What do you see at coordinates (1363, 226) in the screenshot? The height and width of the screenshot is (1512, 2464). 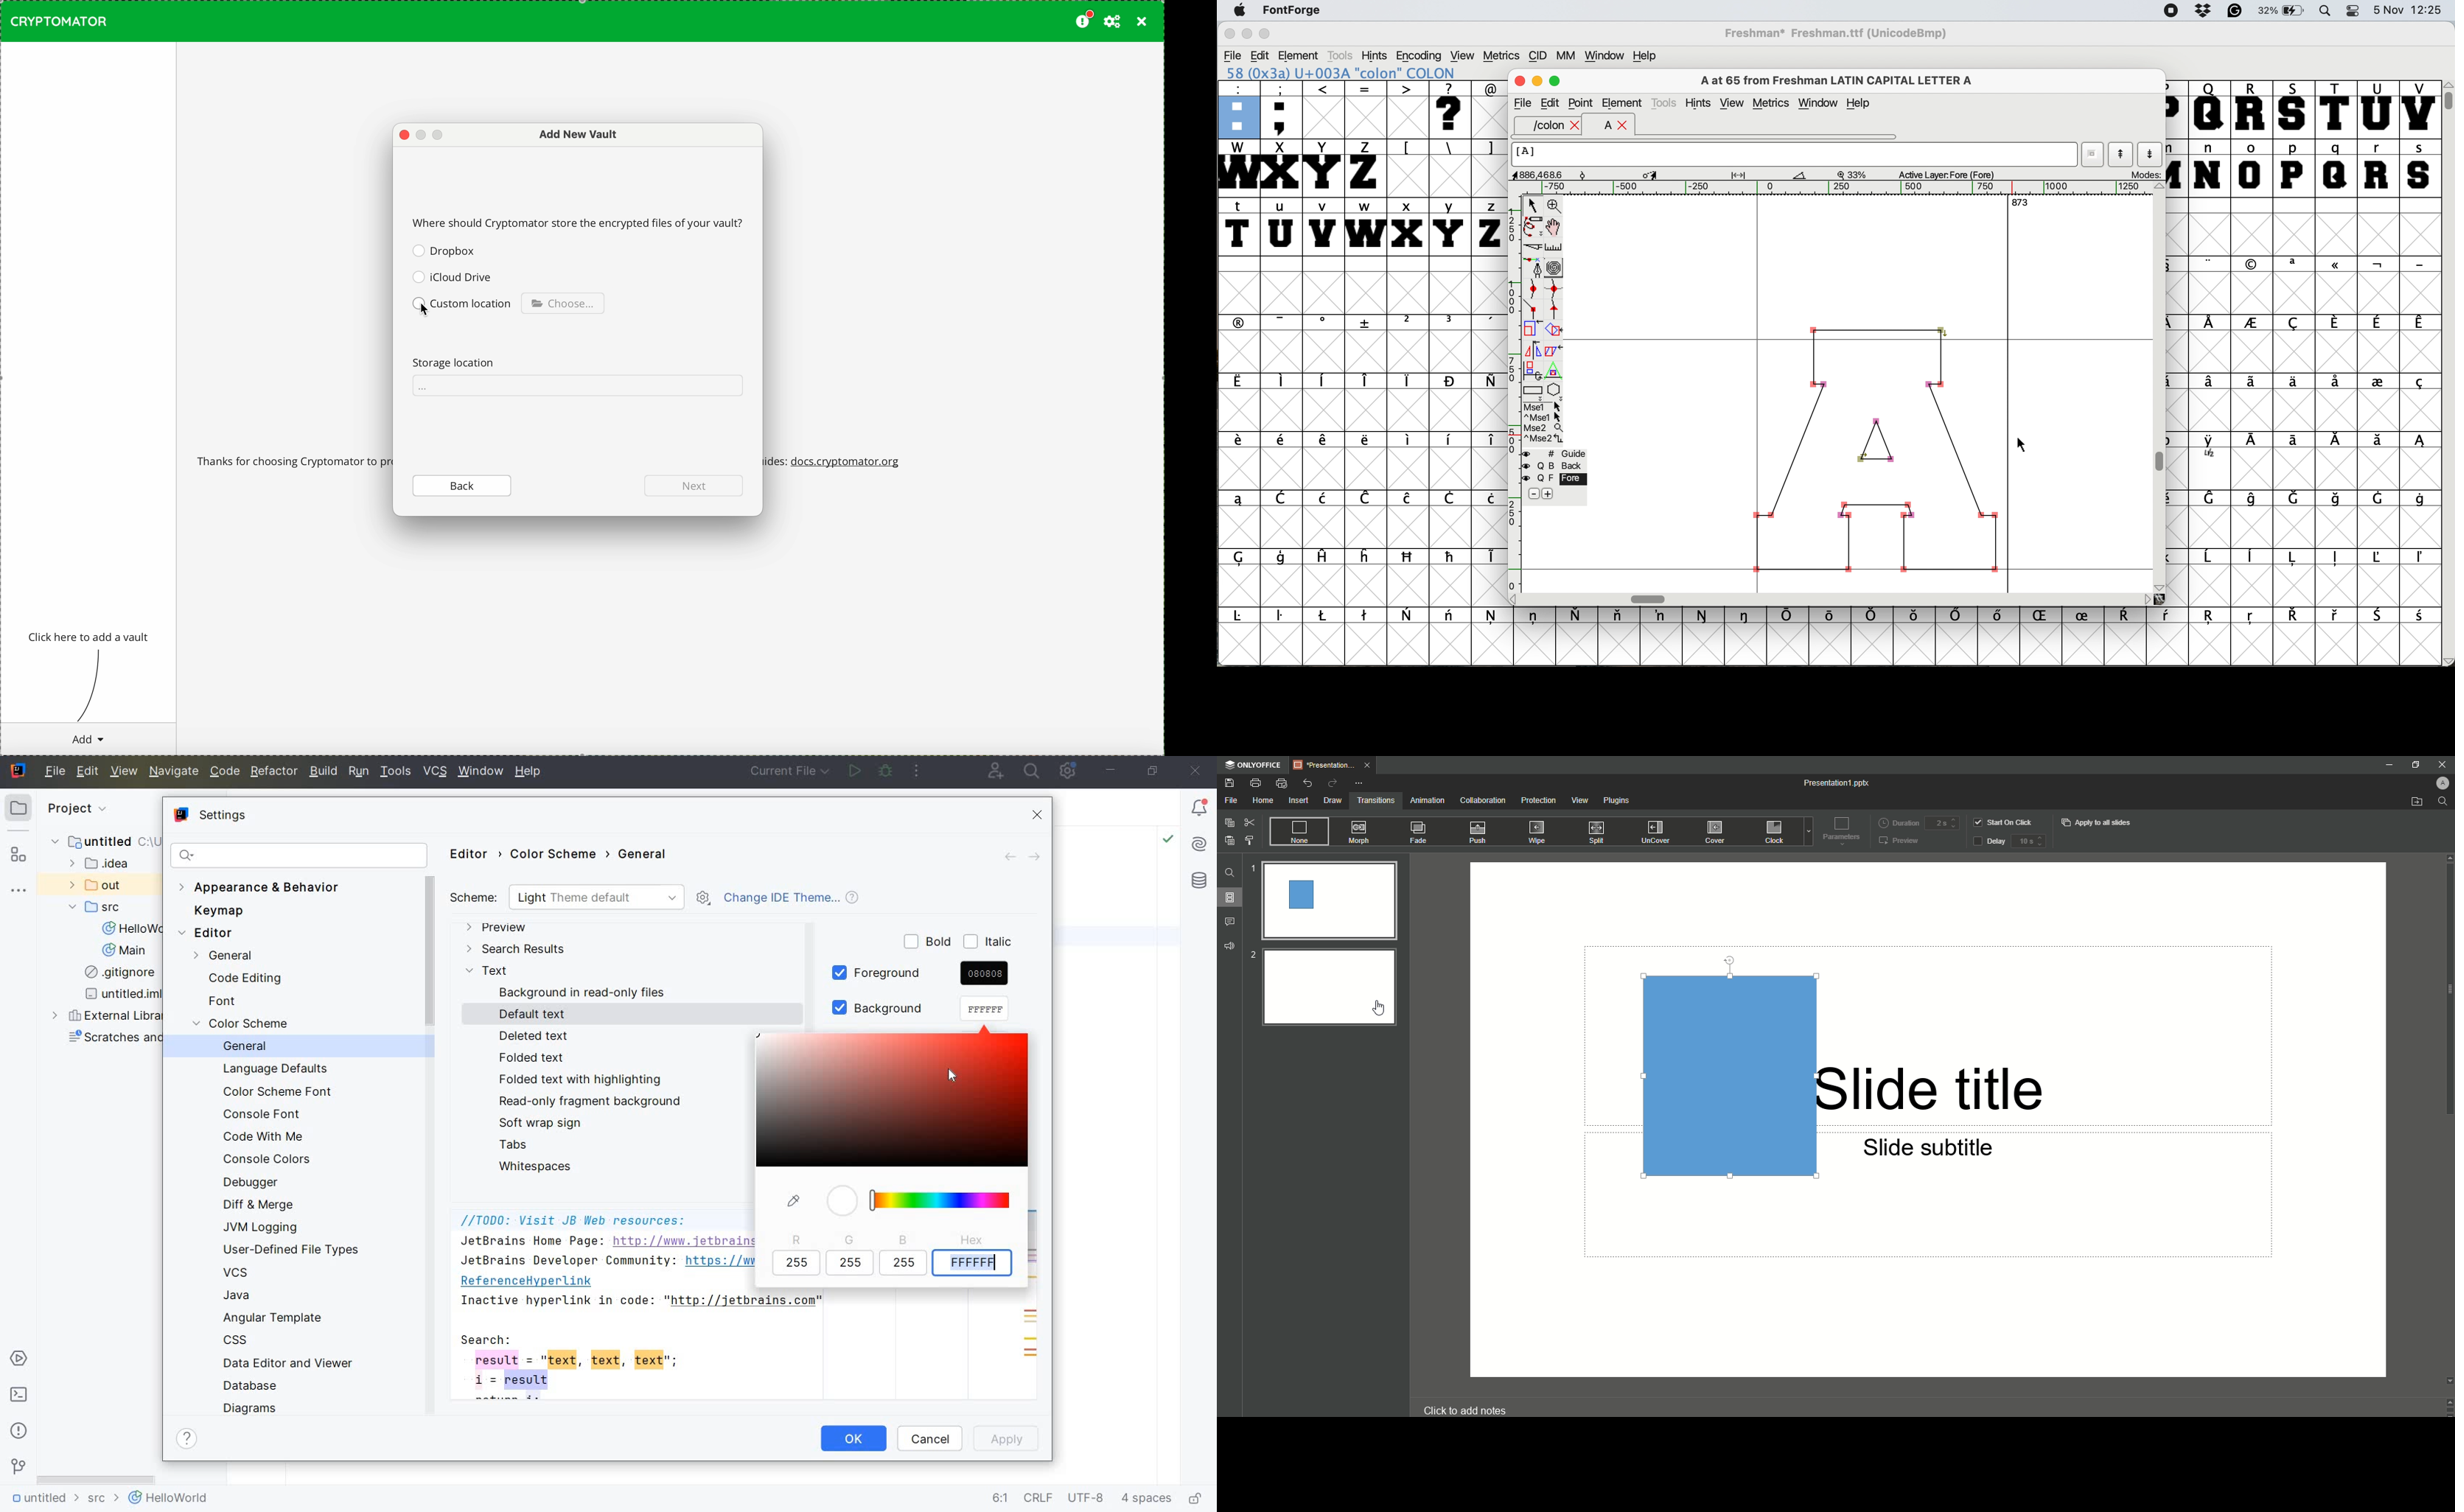 I see `w` at bounding box center [1363, 226].